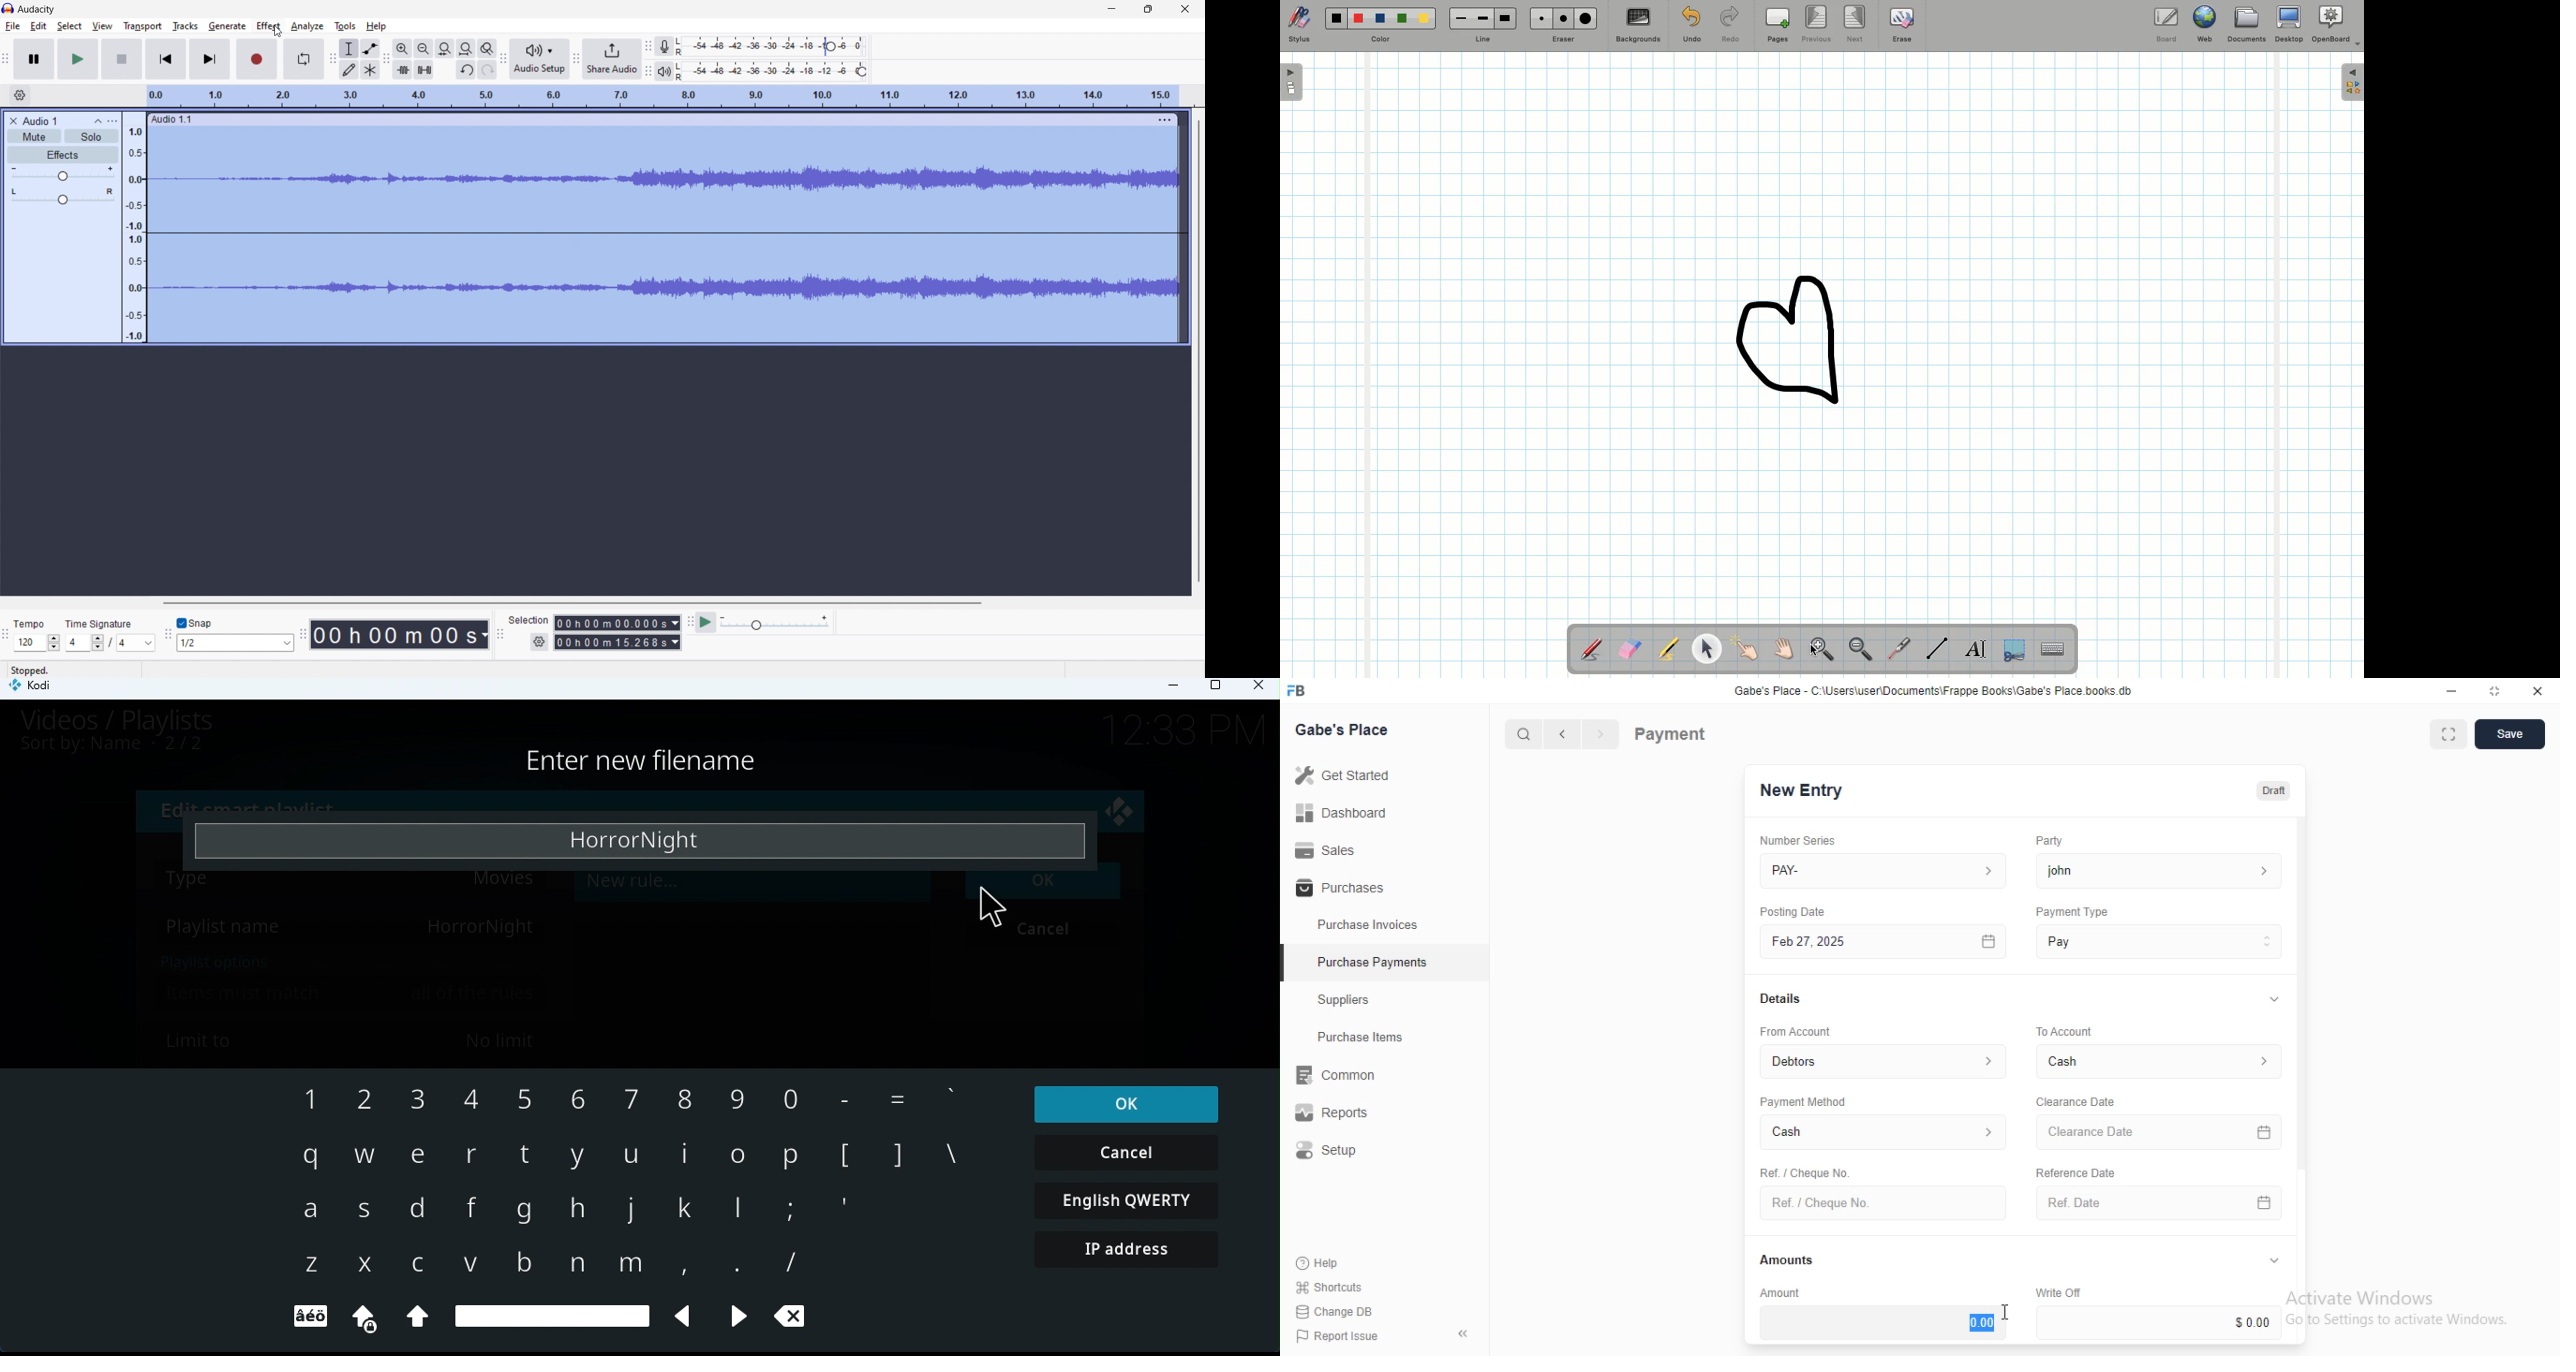 The width and height of the screenshot is (2576, 1372). I want to click on amplitude, so click(134, 228).